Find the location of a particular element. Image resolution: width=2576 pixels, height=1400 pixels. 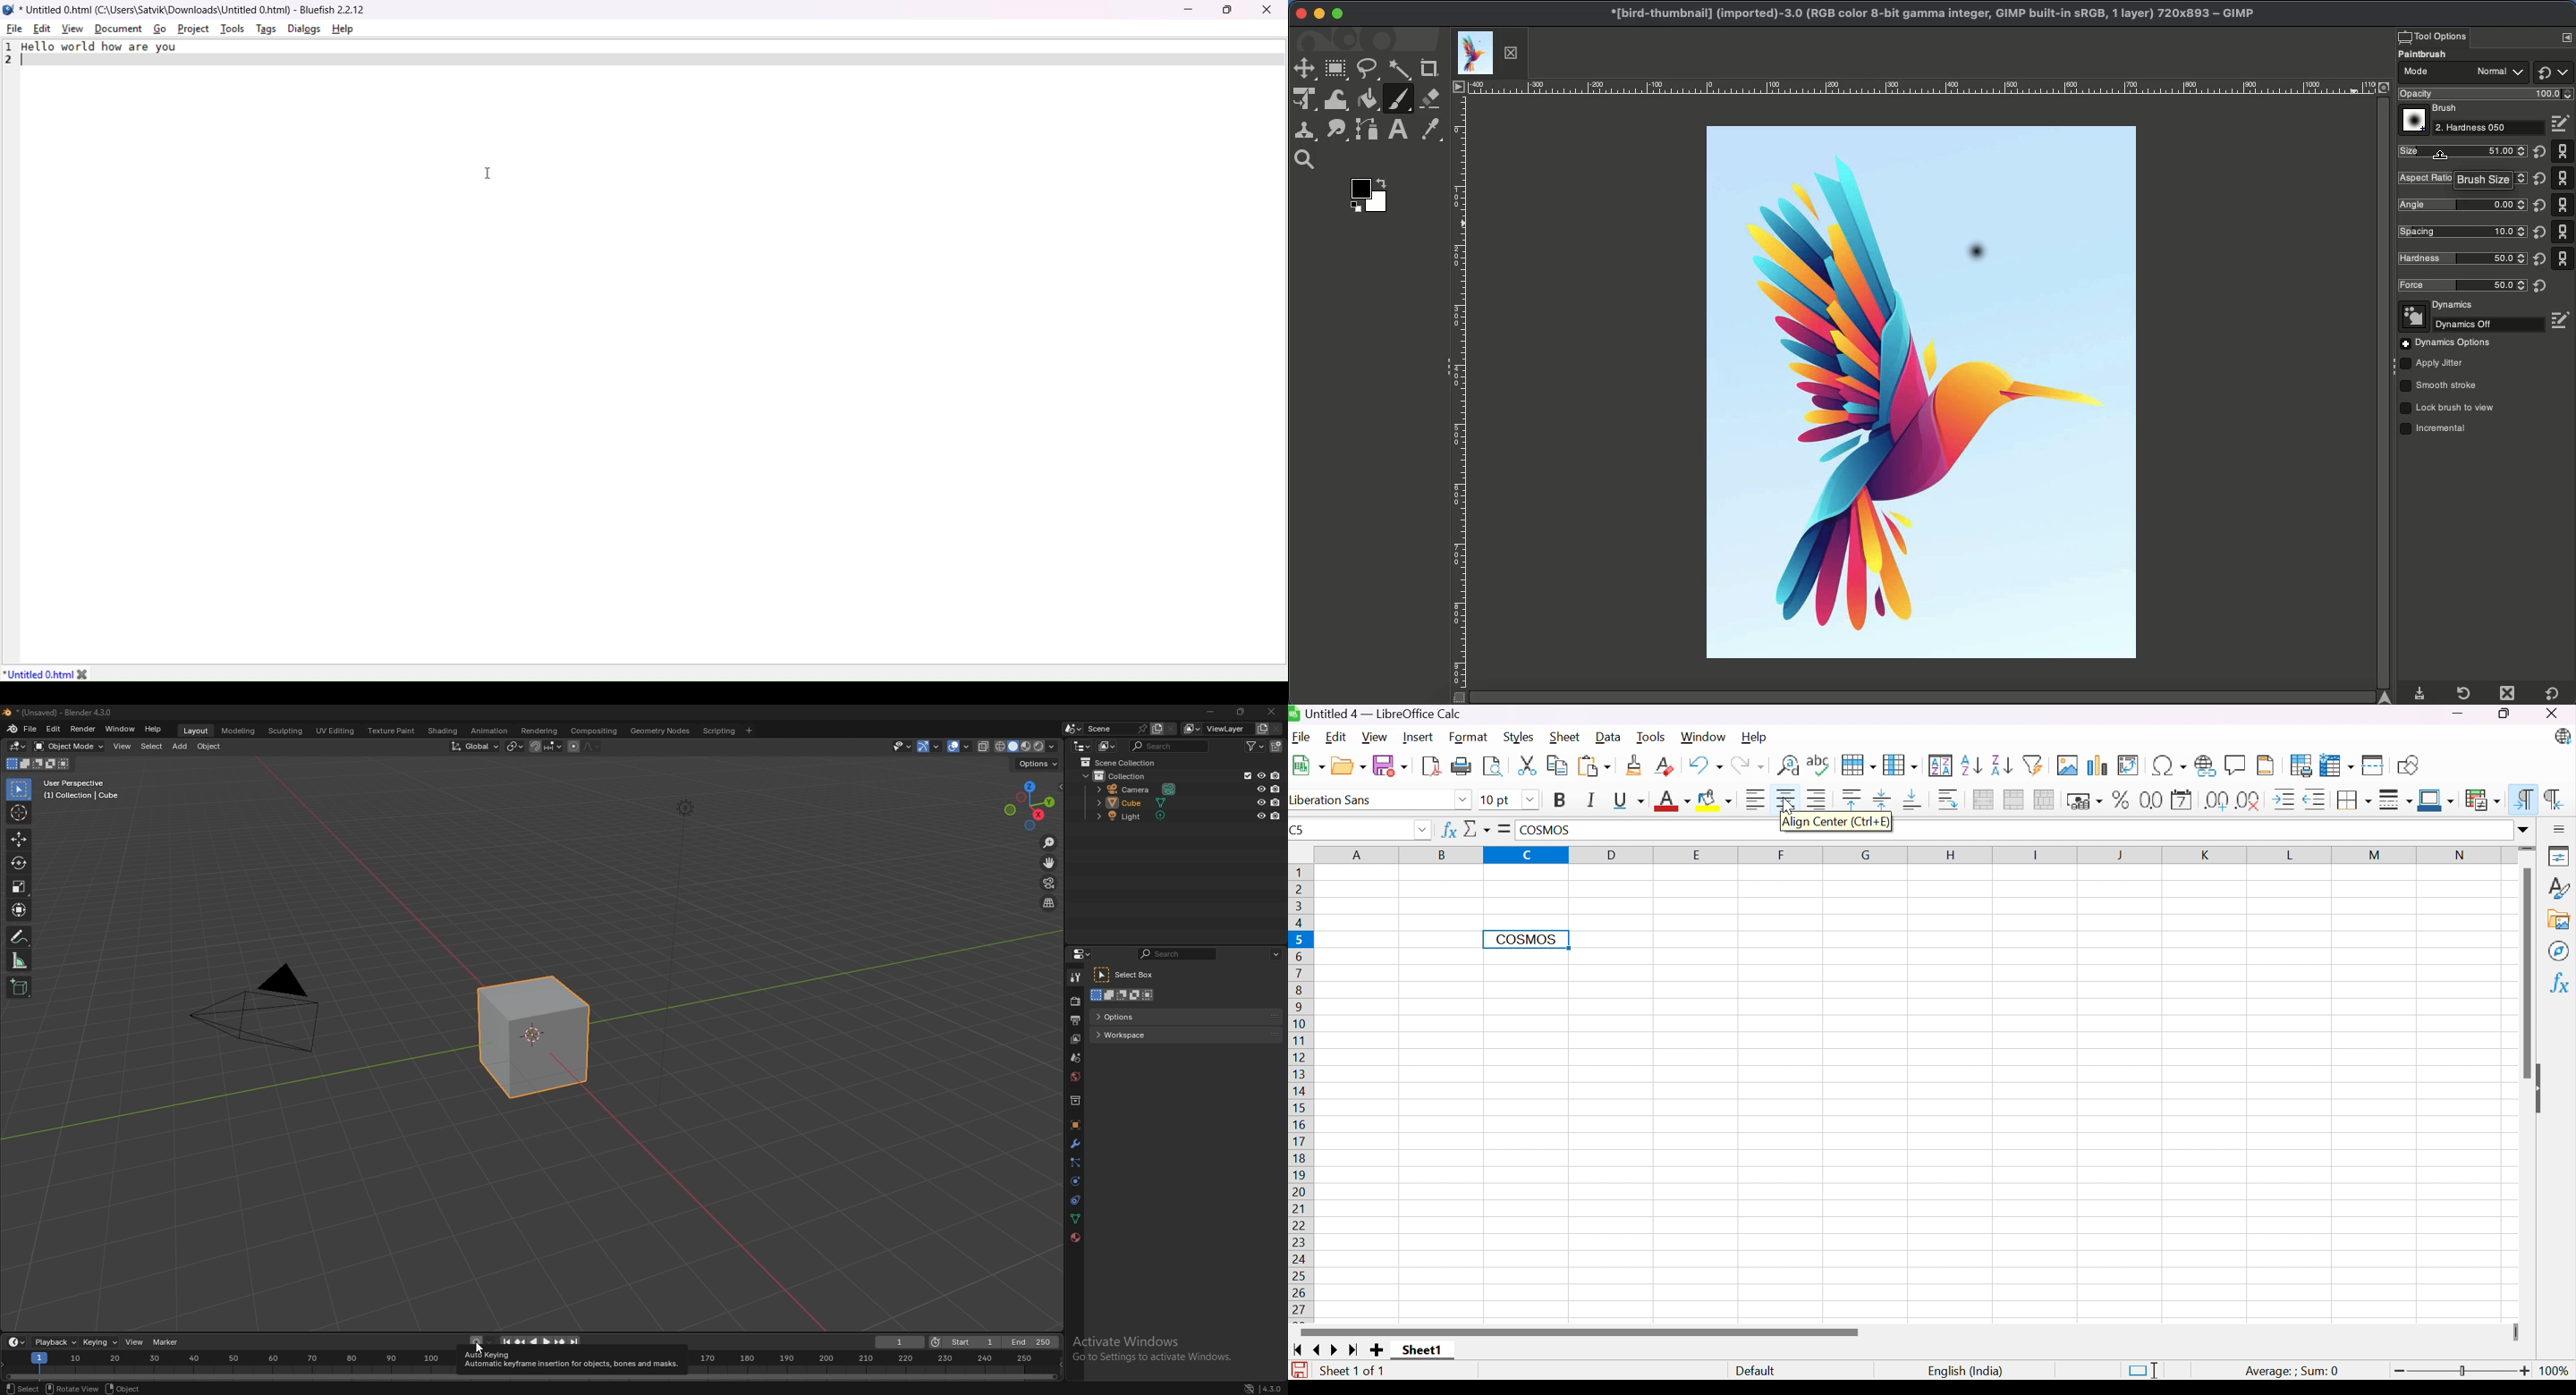

zoom is located at coordinates (1049, 843).